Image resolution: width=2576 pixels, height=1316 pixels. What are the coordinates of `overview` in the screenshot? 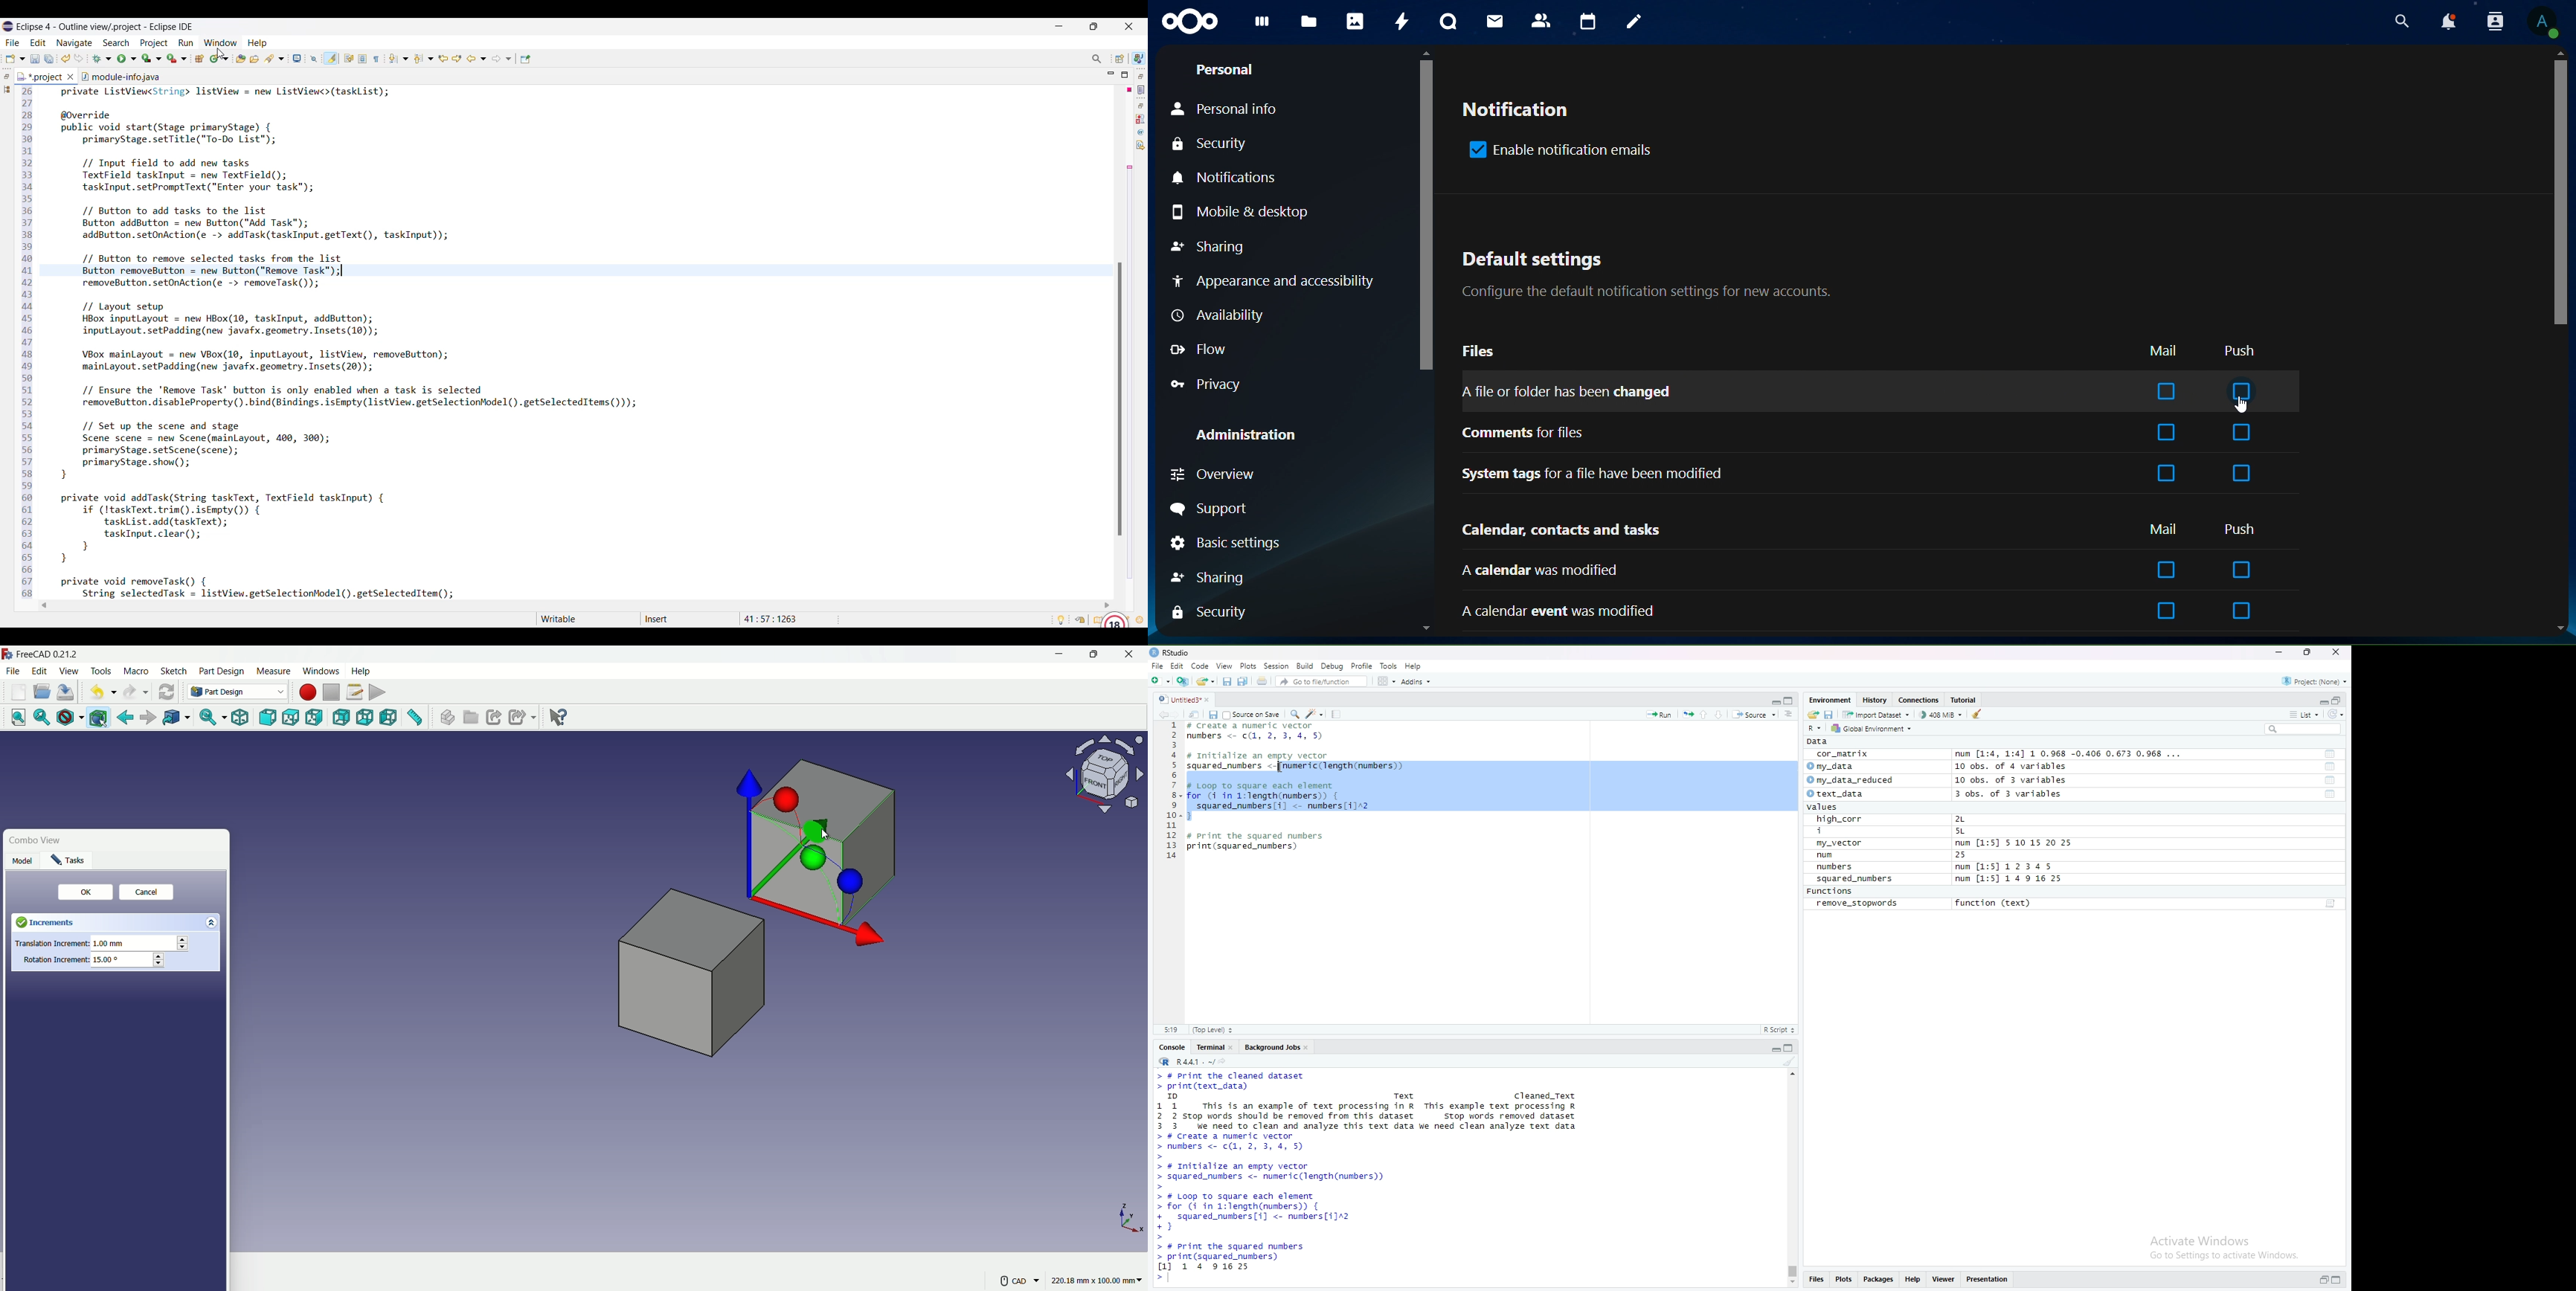 It's located at (1234, 473).